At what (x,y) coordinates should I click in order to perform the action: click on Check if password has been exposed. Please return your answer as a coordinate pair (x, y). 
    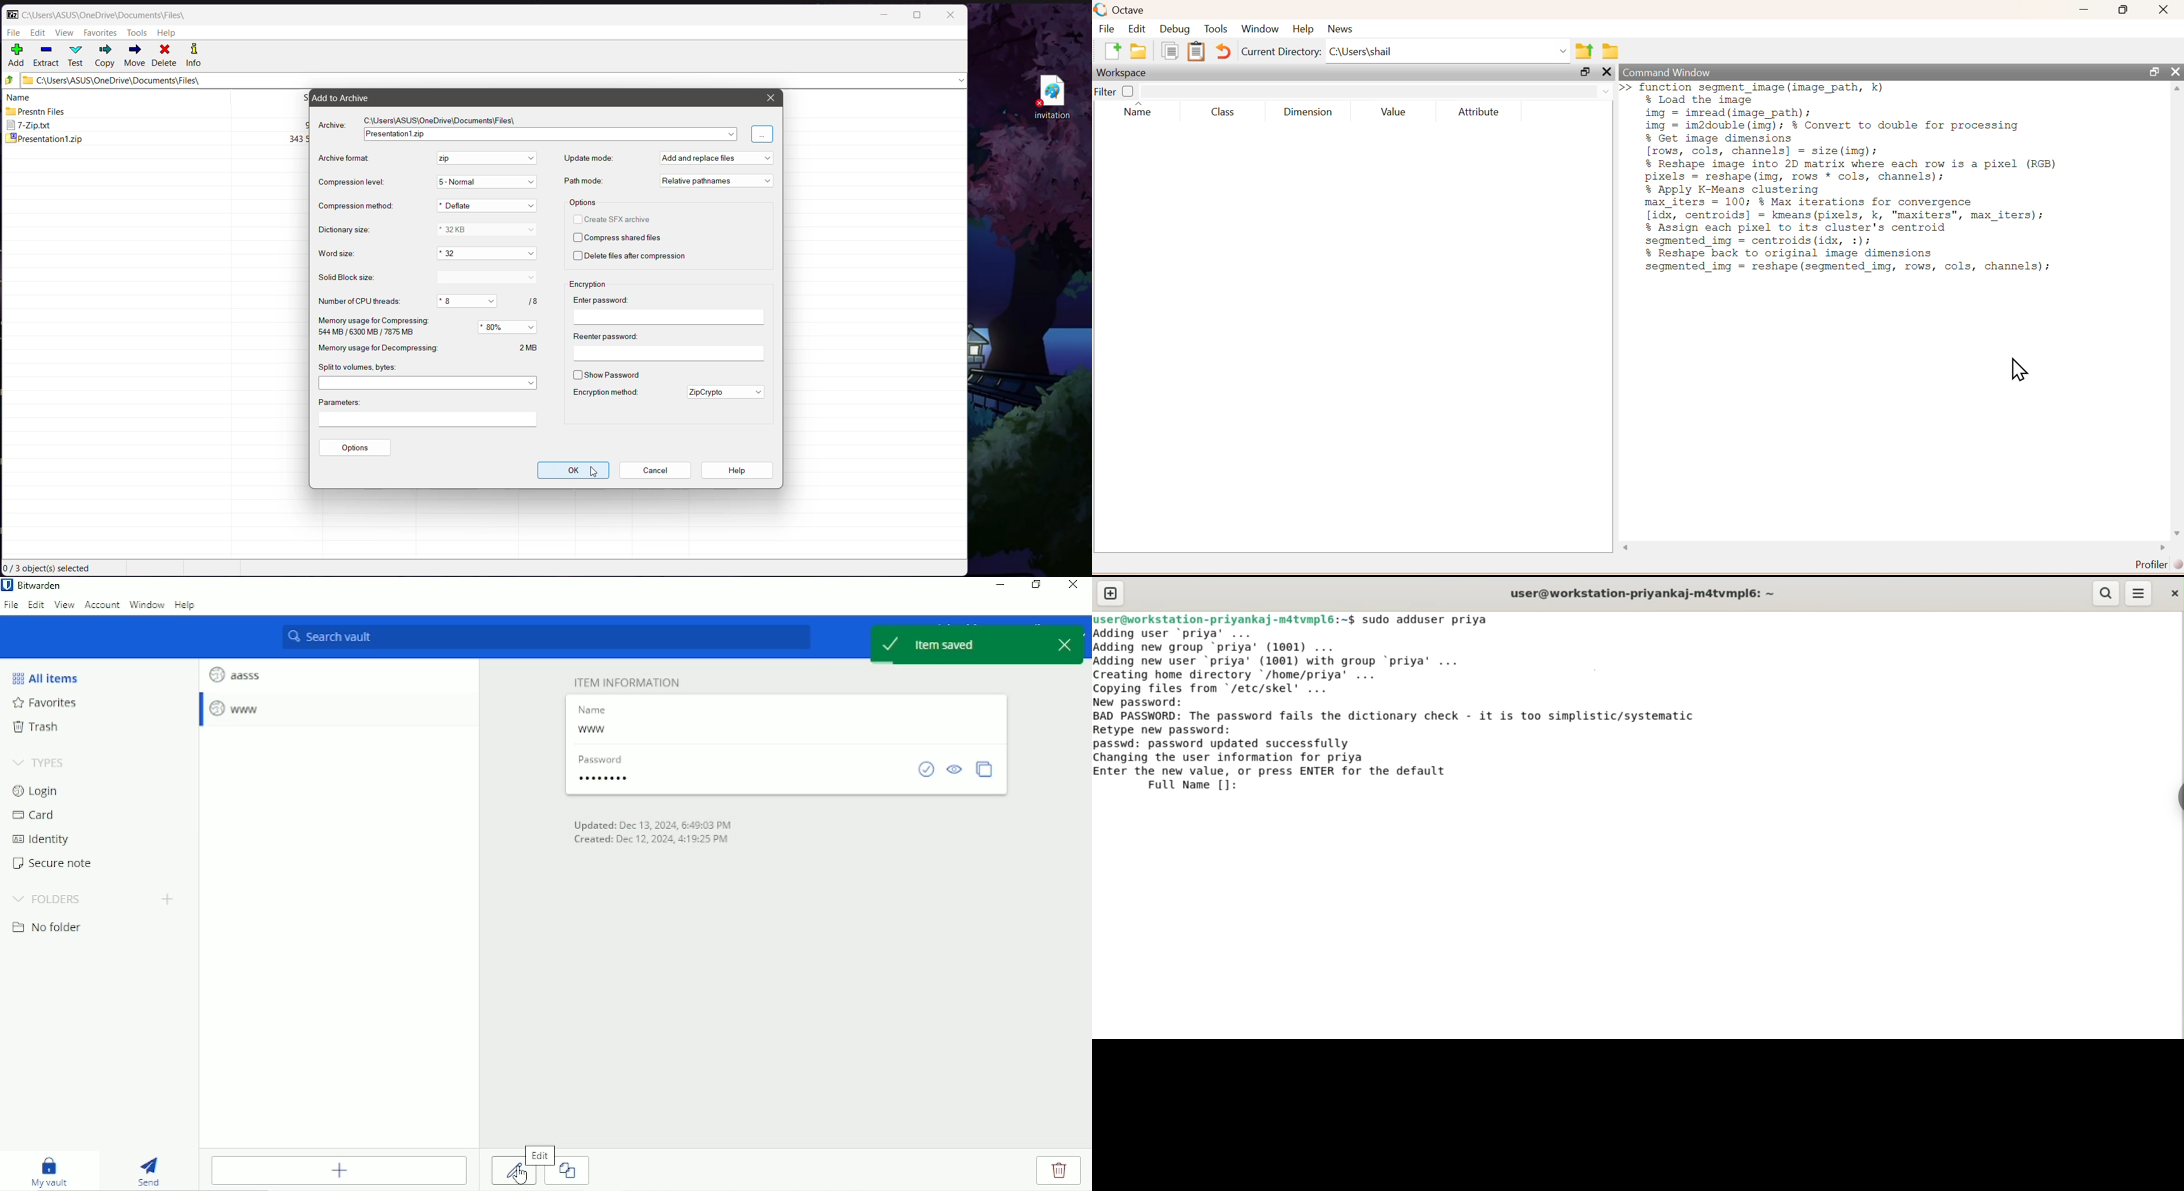
    Looking at the image, I should click on (925, 769).